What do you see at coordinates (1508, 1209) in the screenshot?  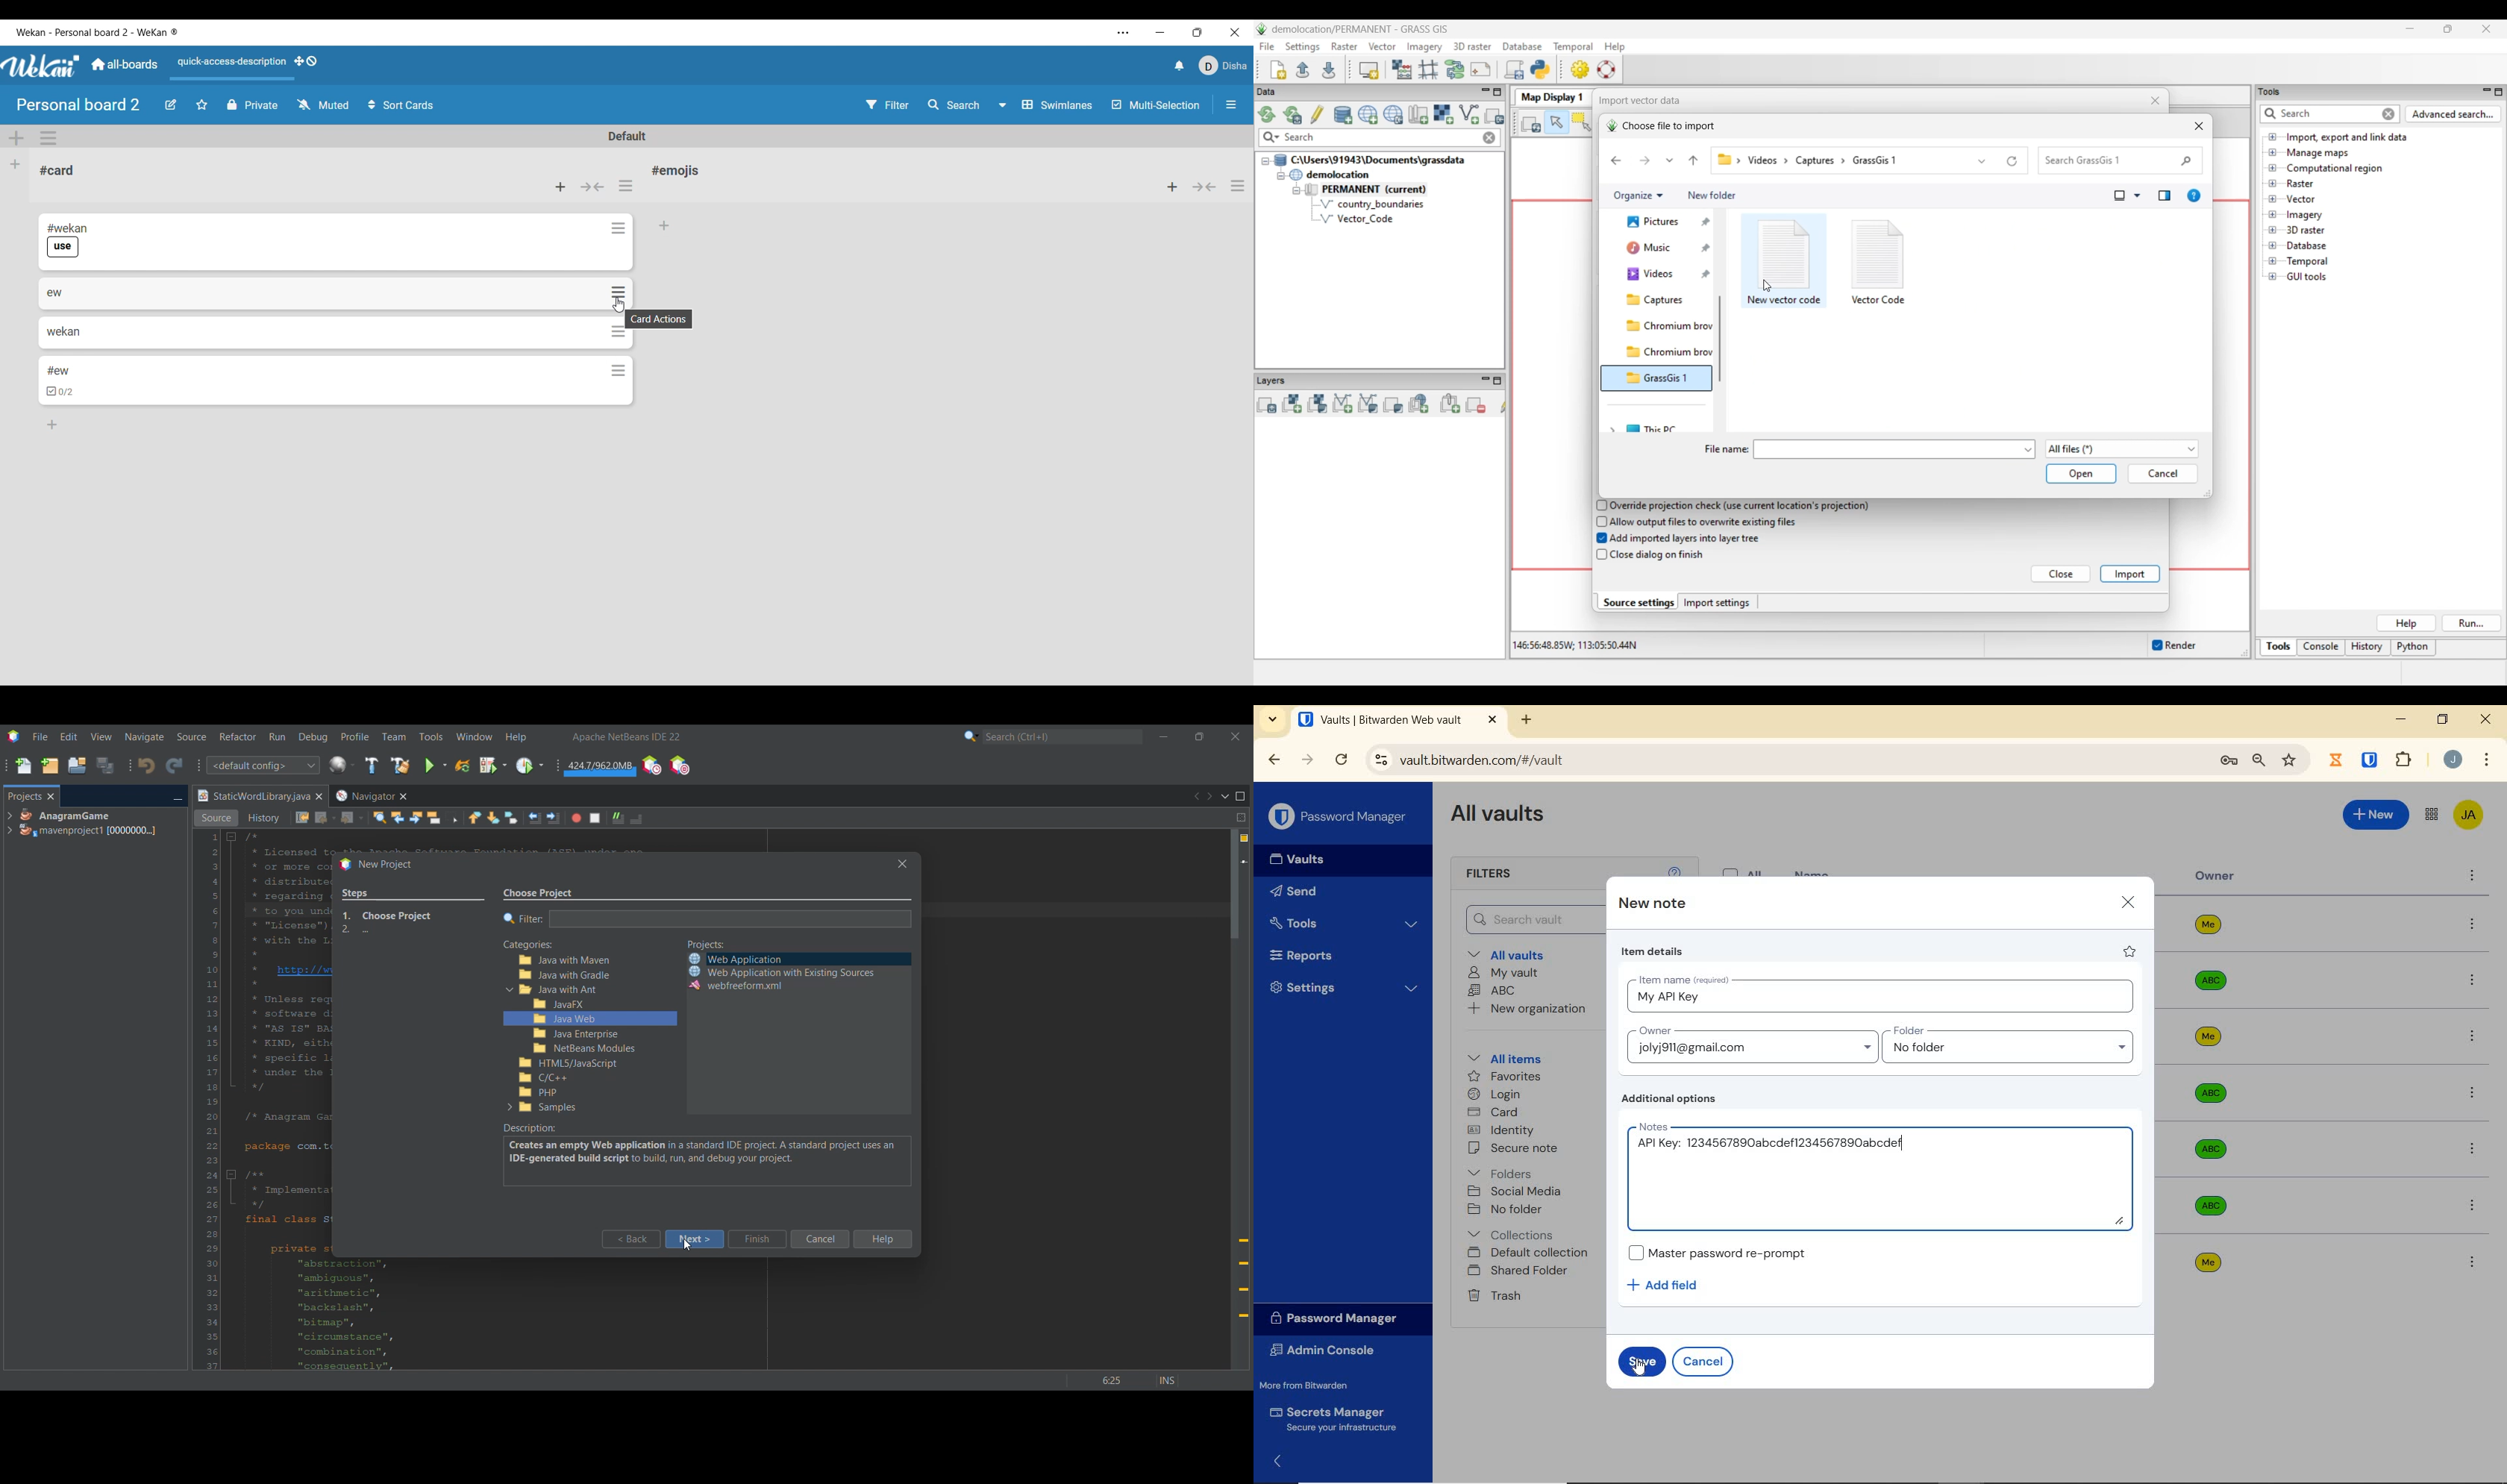 I see `No folder` at bounding box center [1508, 1209].